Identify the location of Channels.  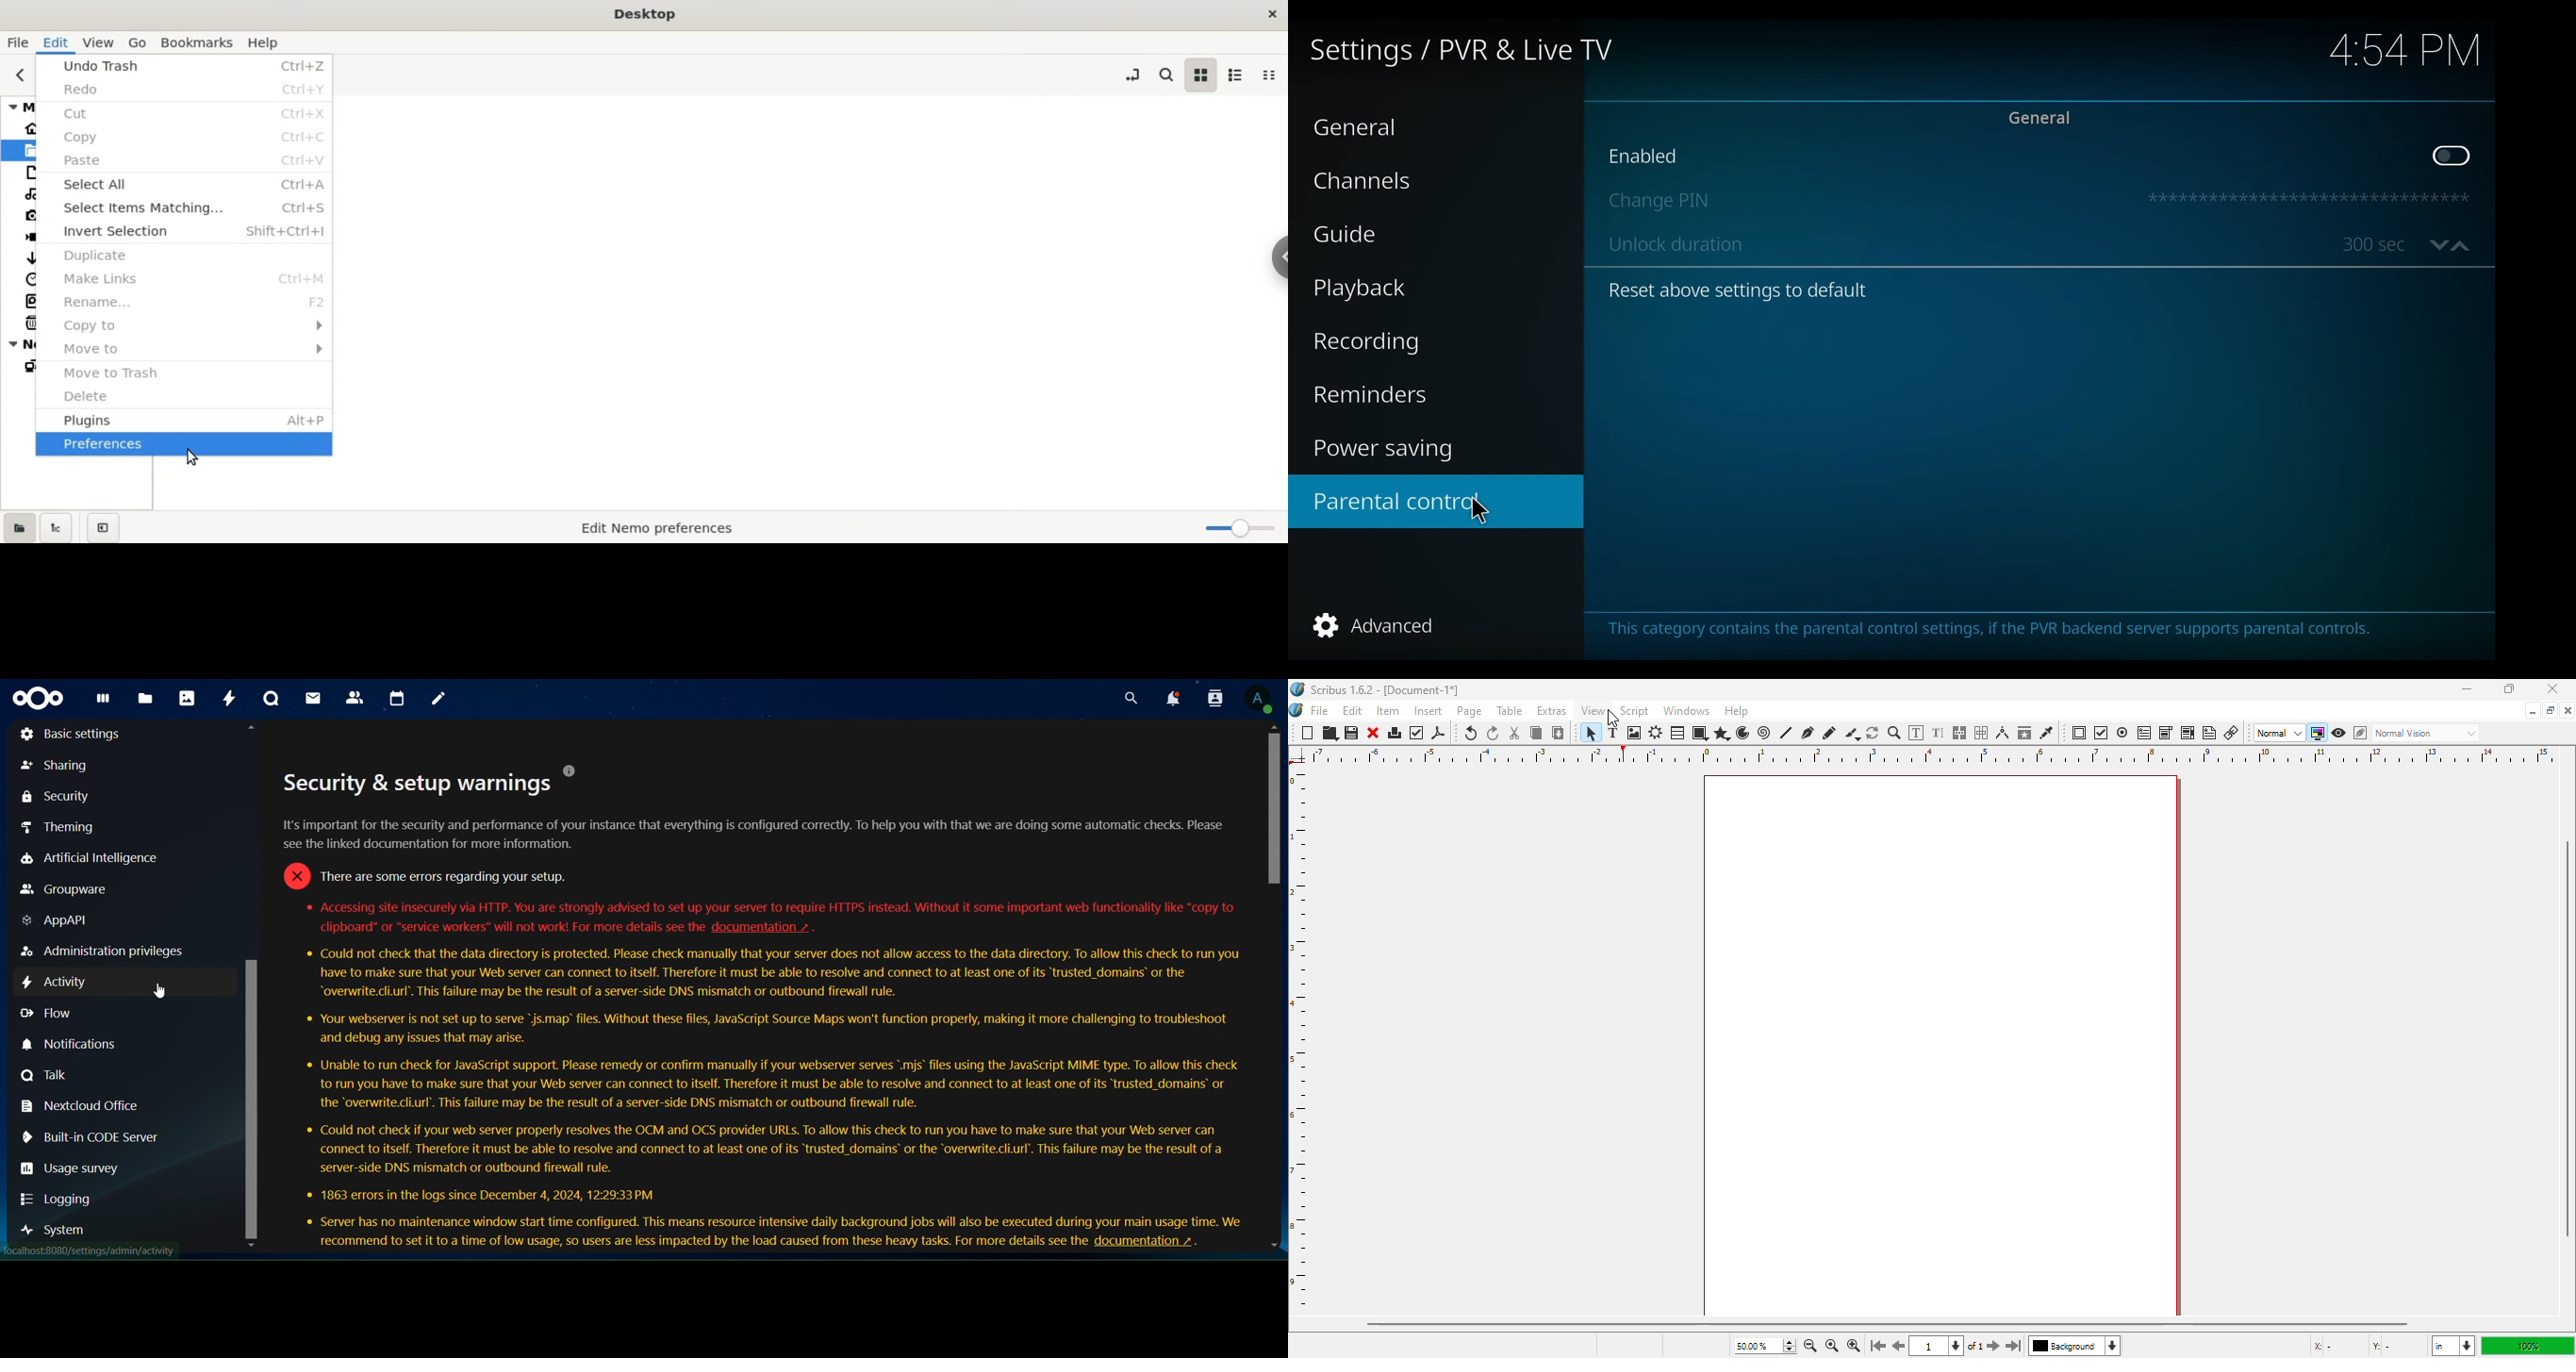
(1359, 182).